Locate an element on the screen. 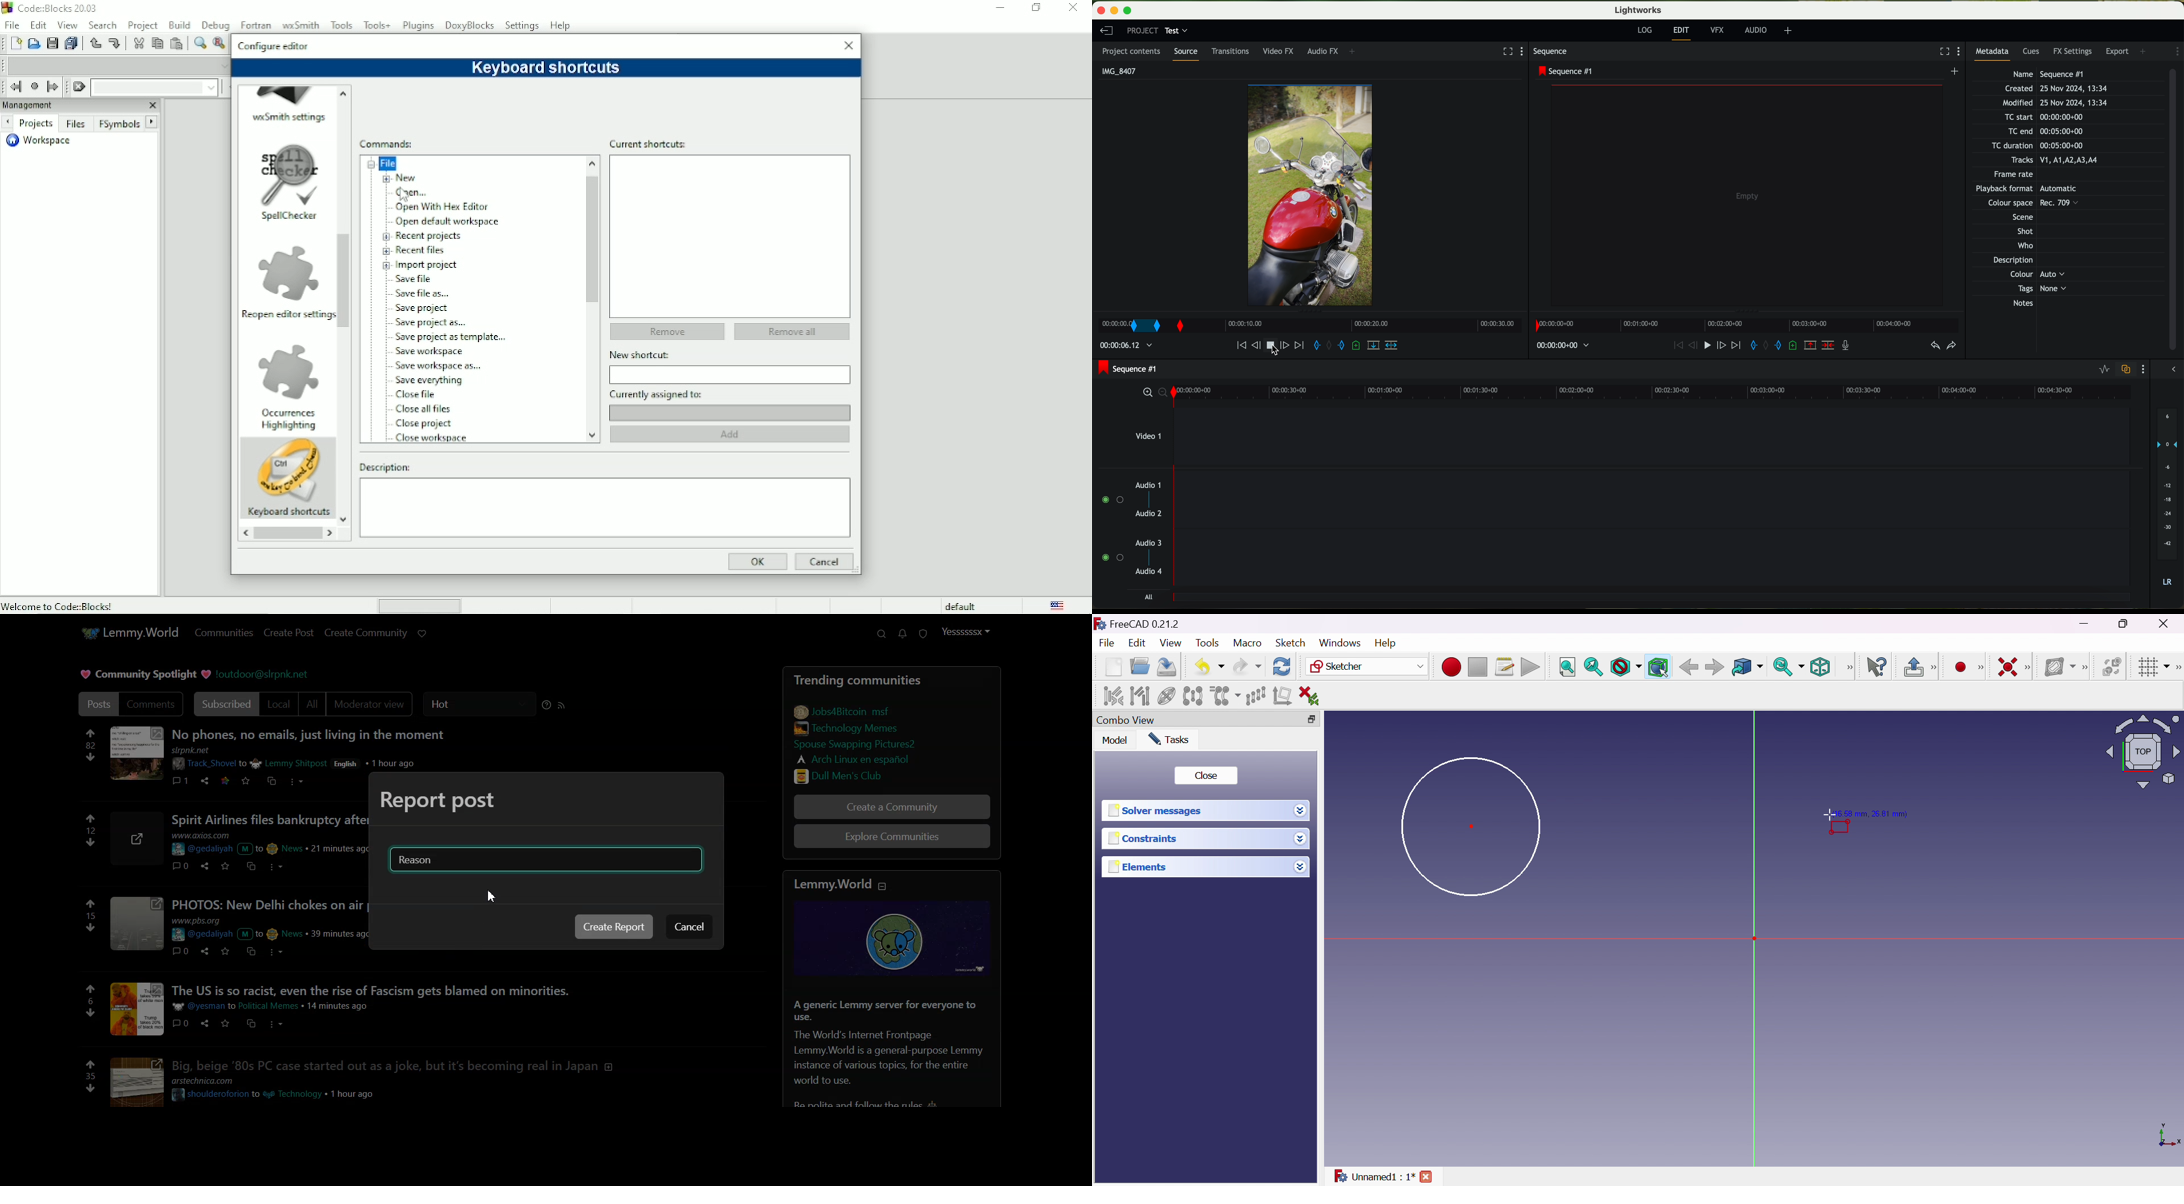 The width and height of the screenshot is (2184, 1204). play is located at coordinates (1703, 347).